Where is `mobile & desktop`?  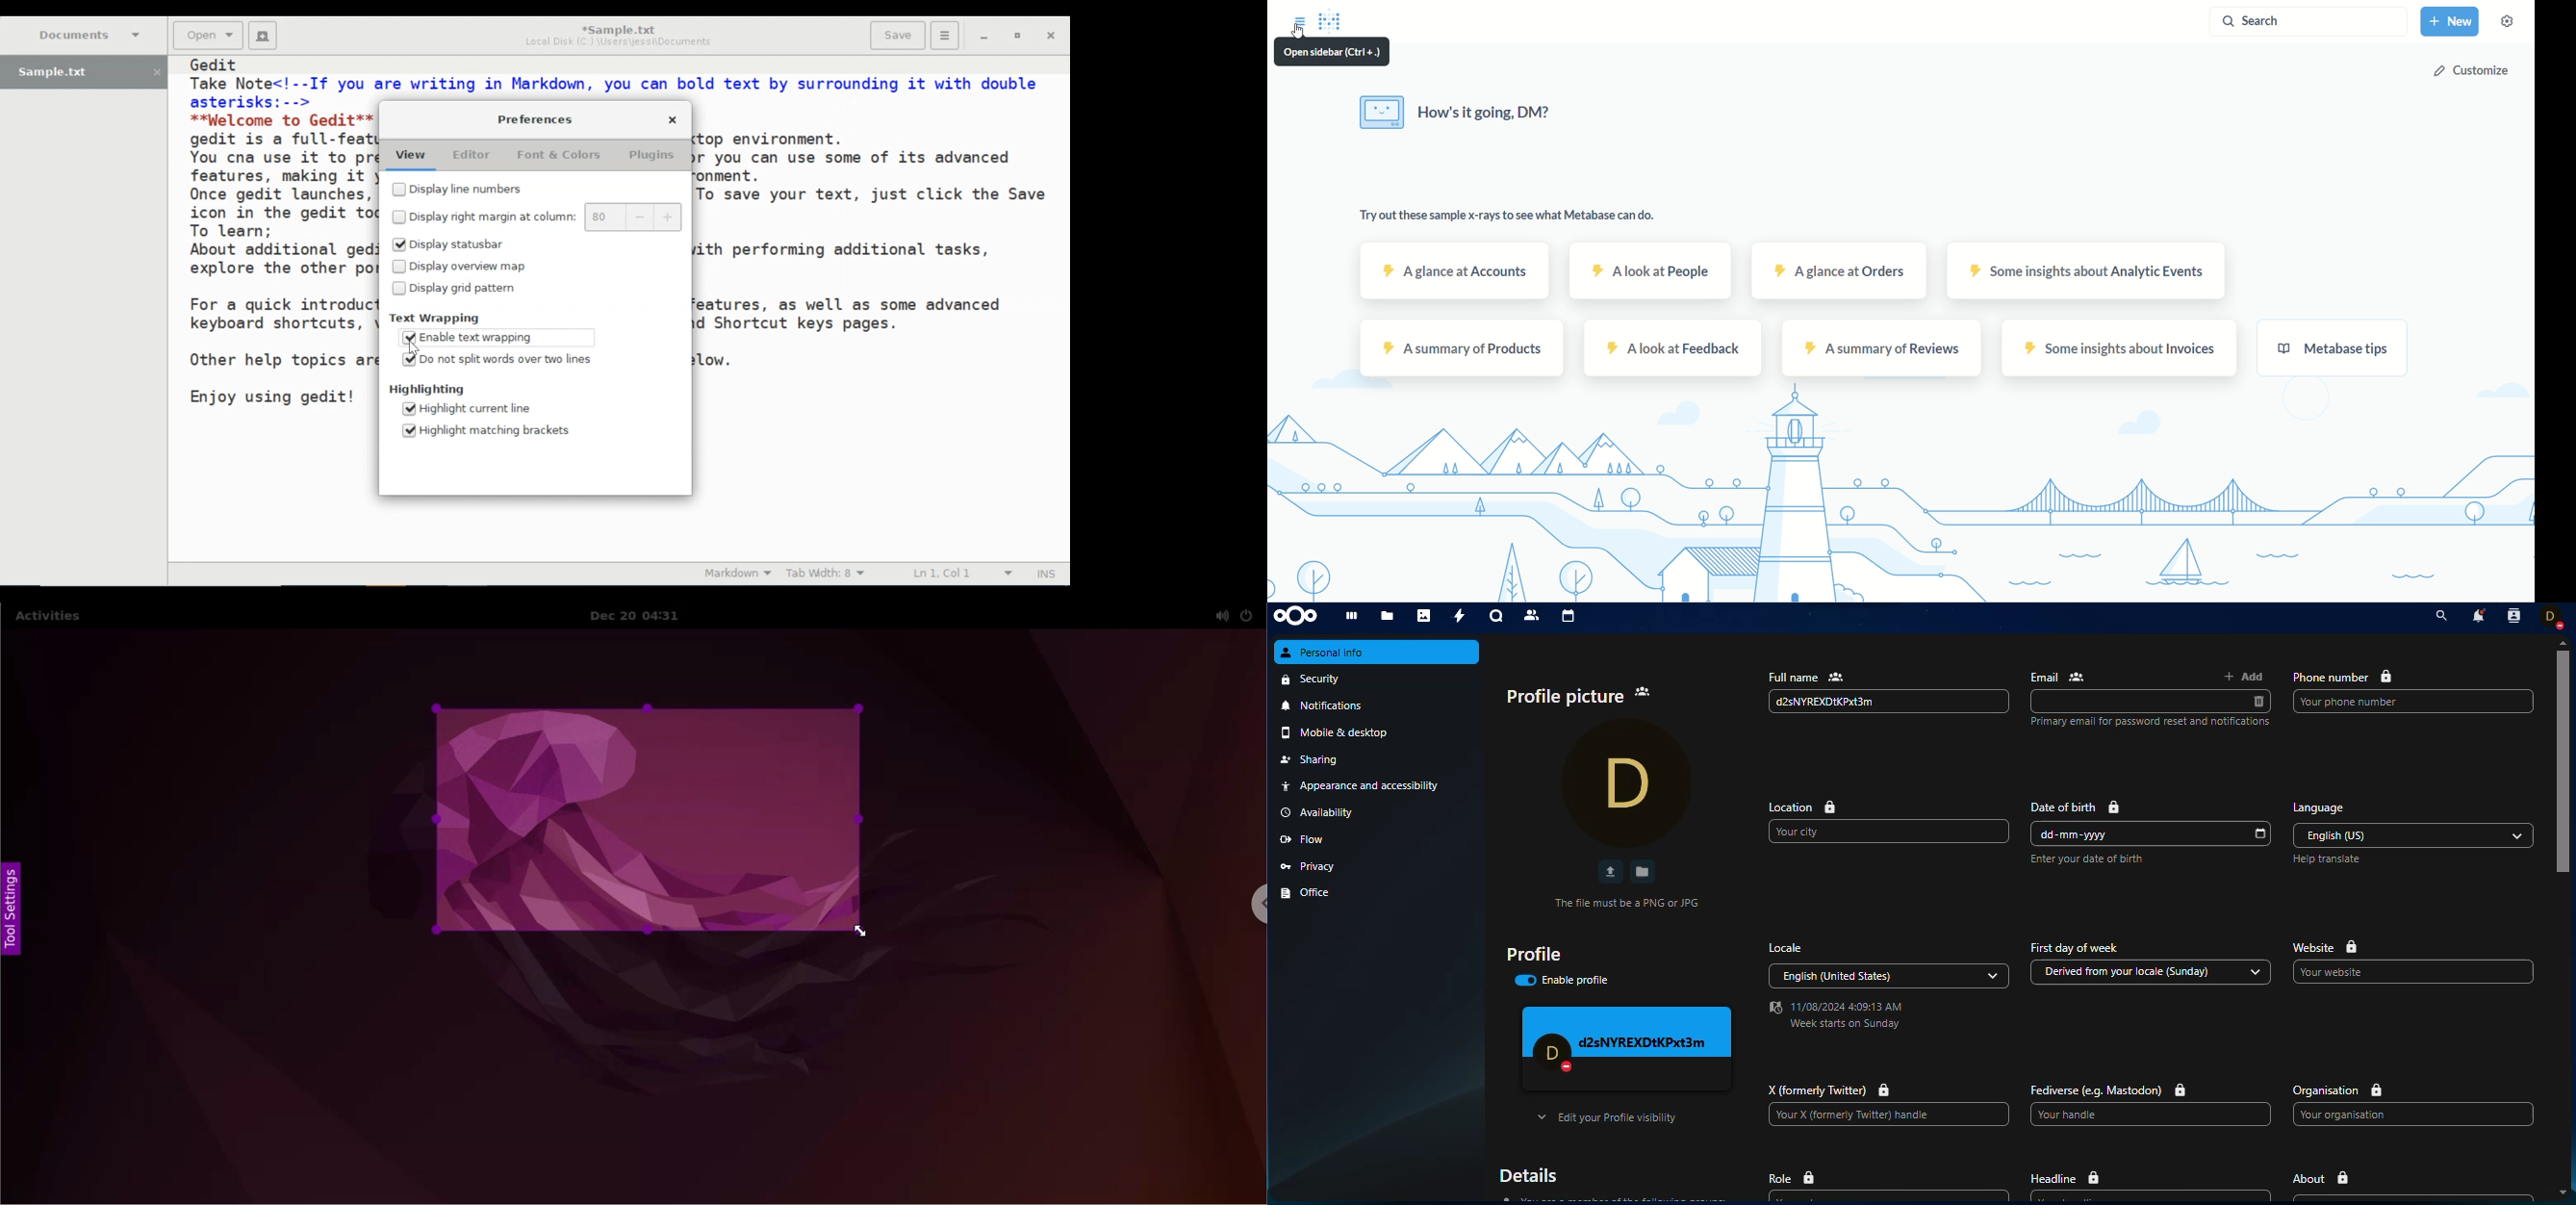 mobile & desktop is located at coordinates (1378, 732).